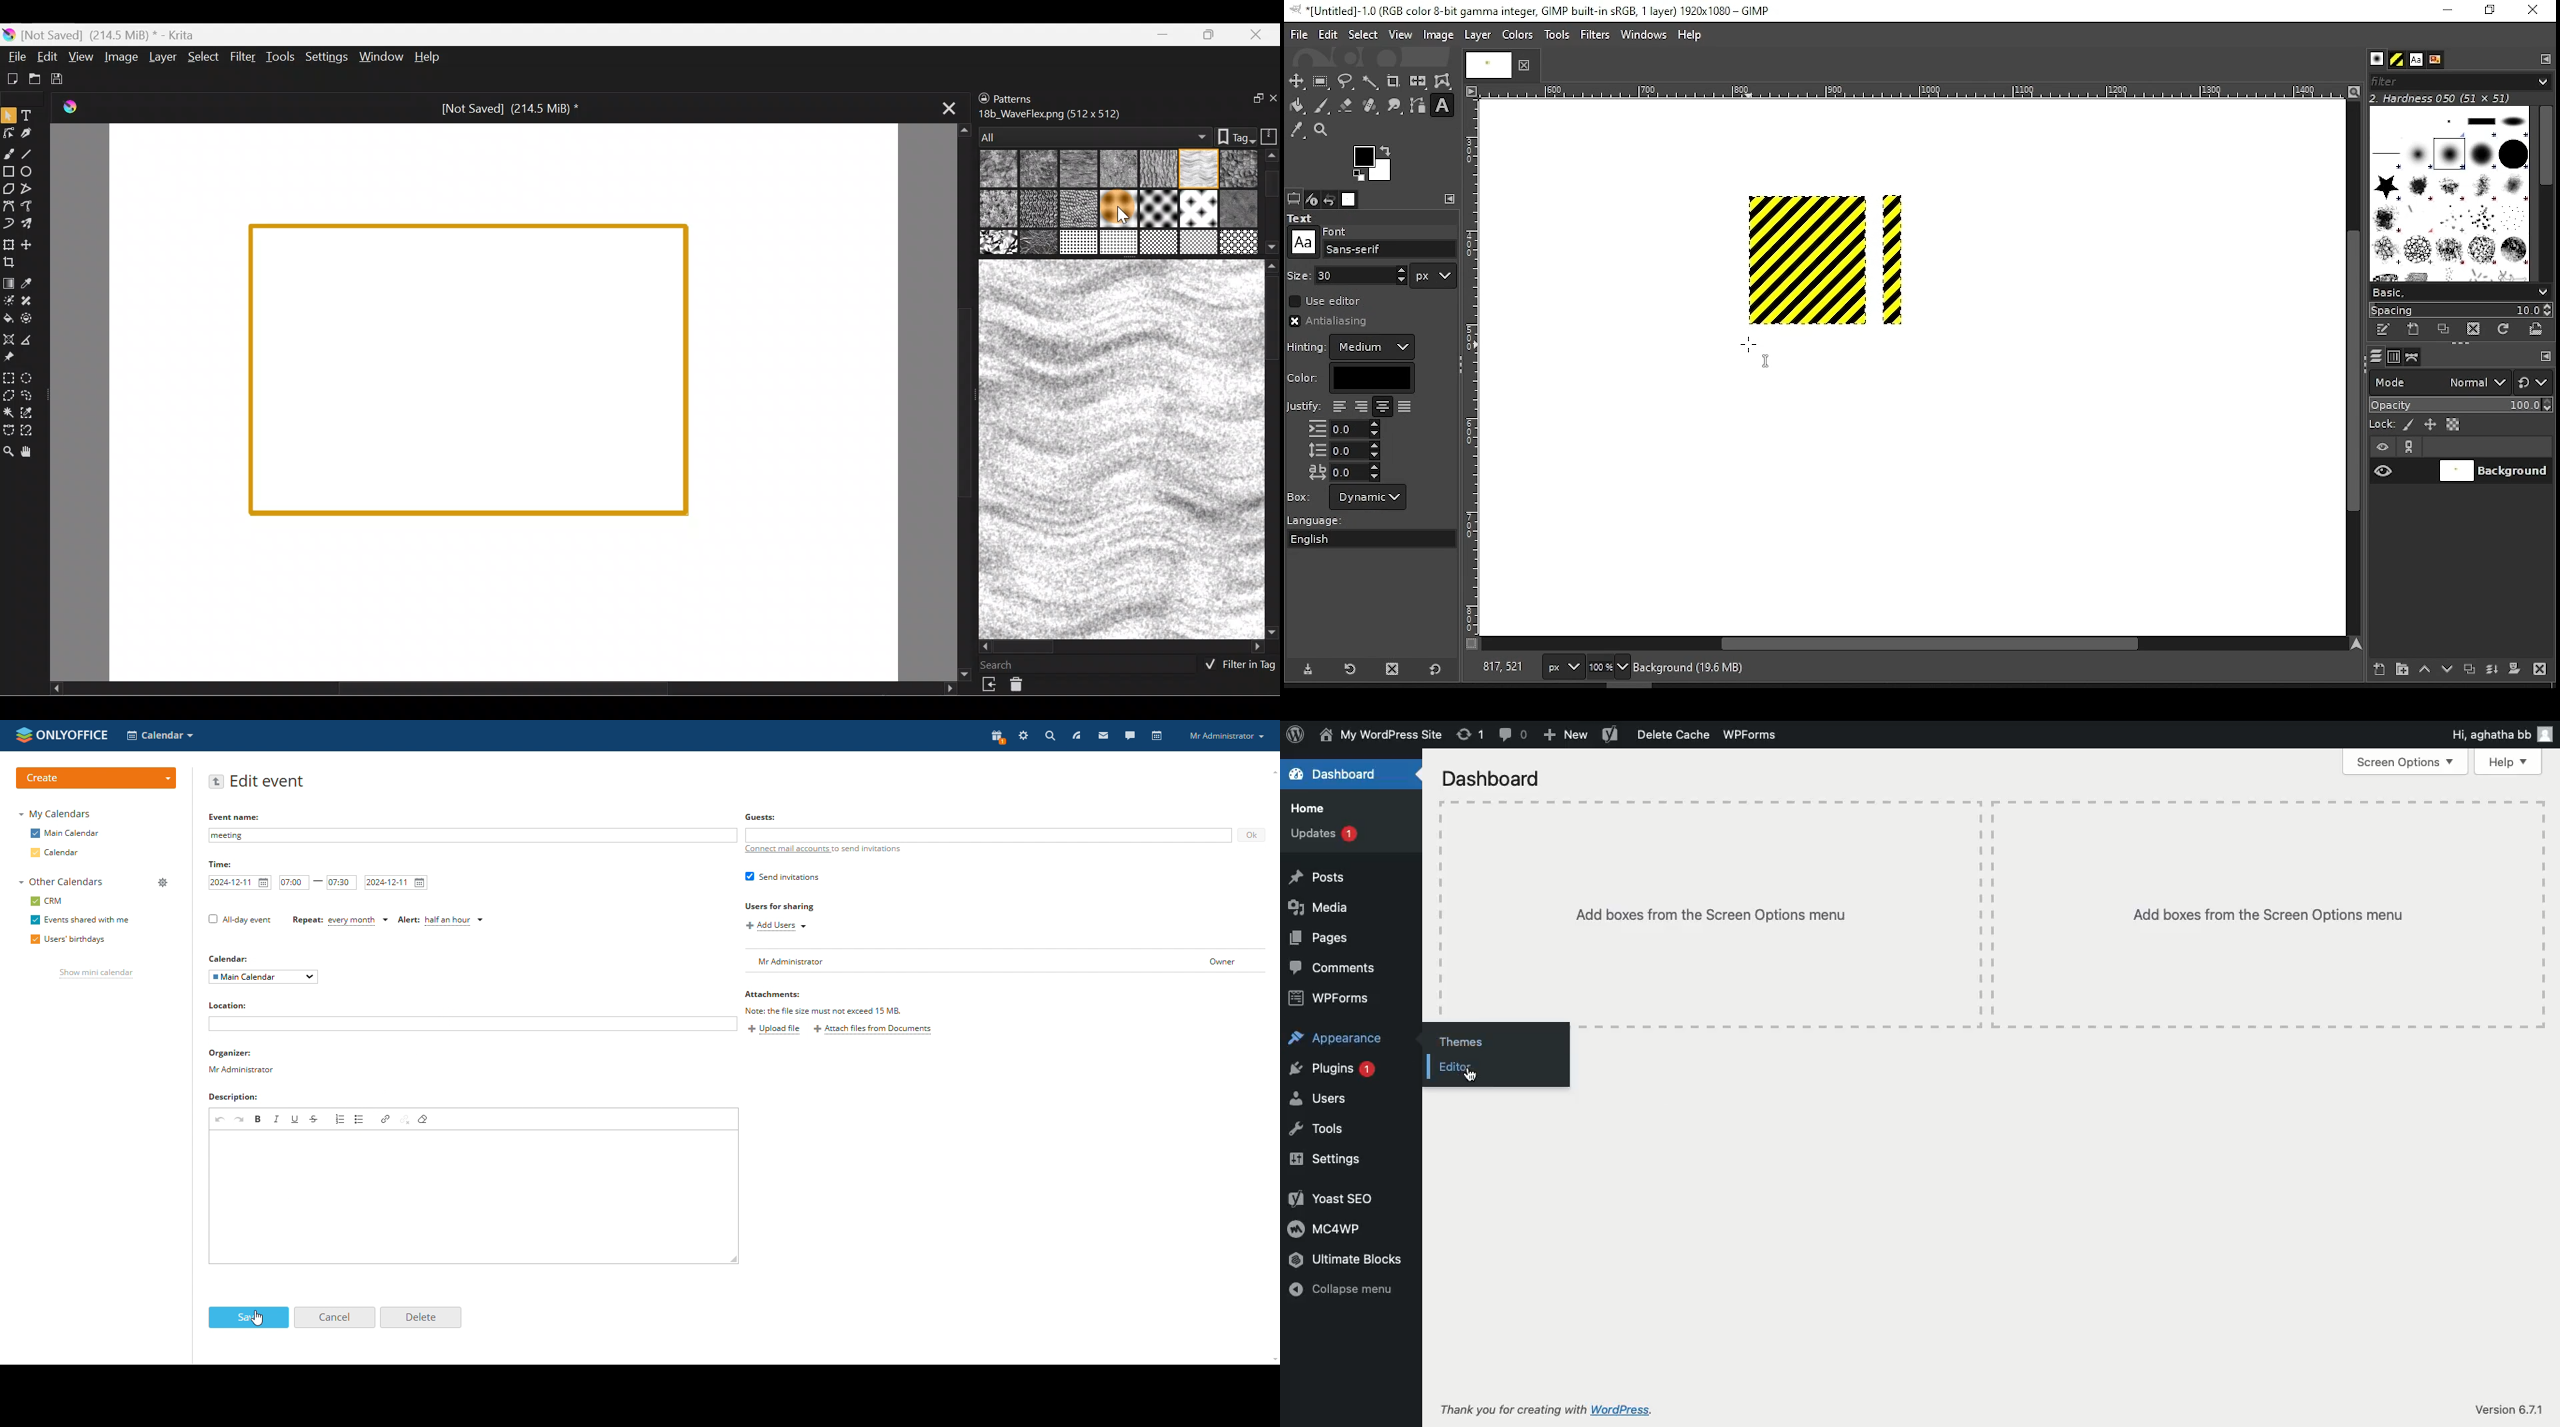 The width and height of the screenshot is (2576, 1428). What do you see at coordinates (315, 1119) in the screenshot?
I see `strikethrough` at bounding box center [315, 1119].